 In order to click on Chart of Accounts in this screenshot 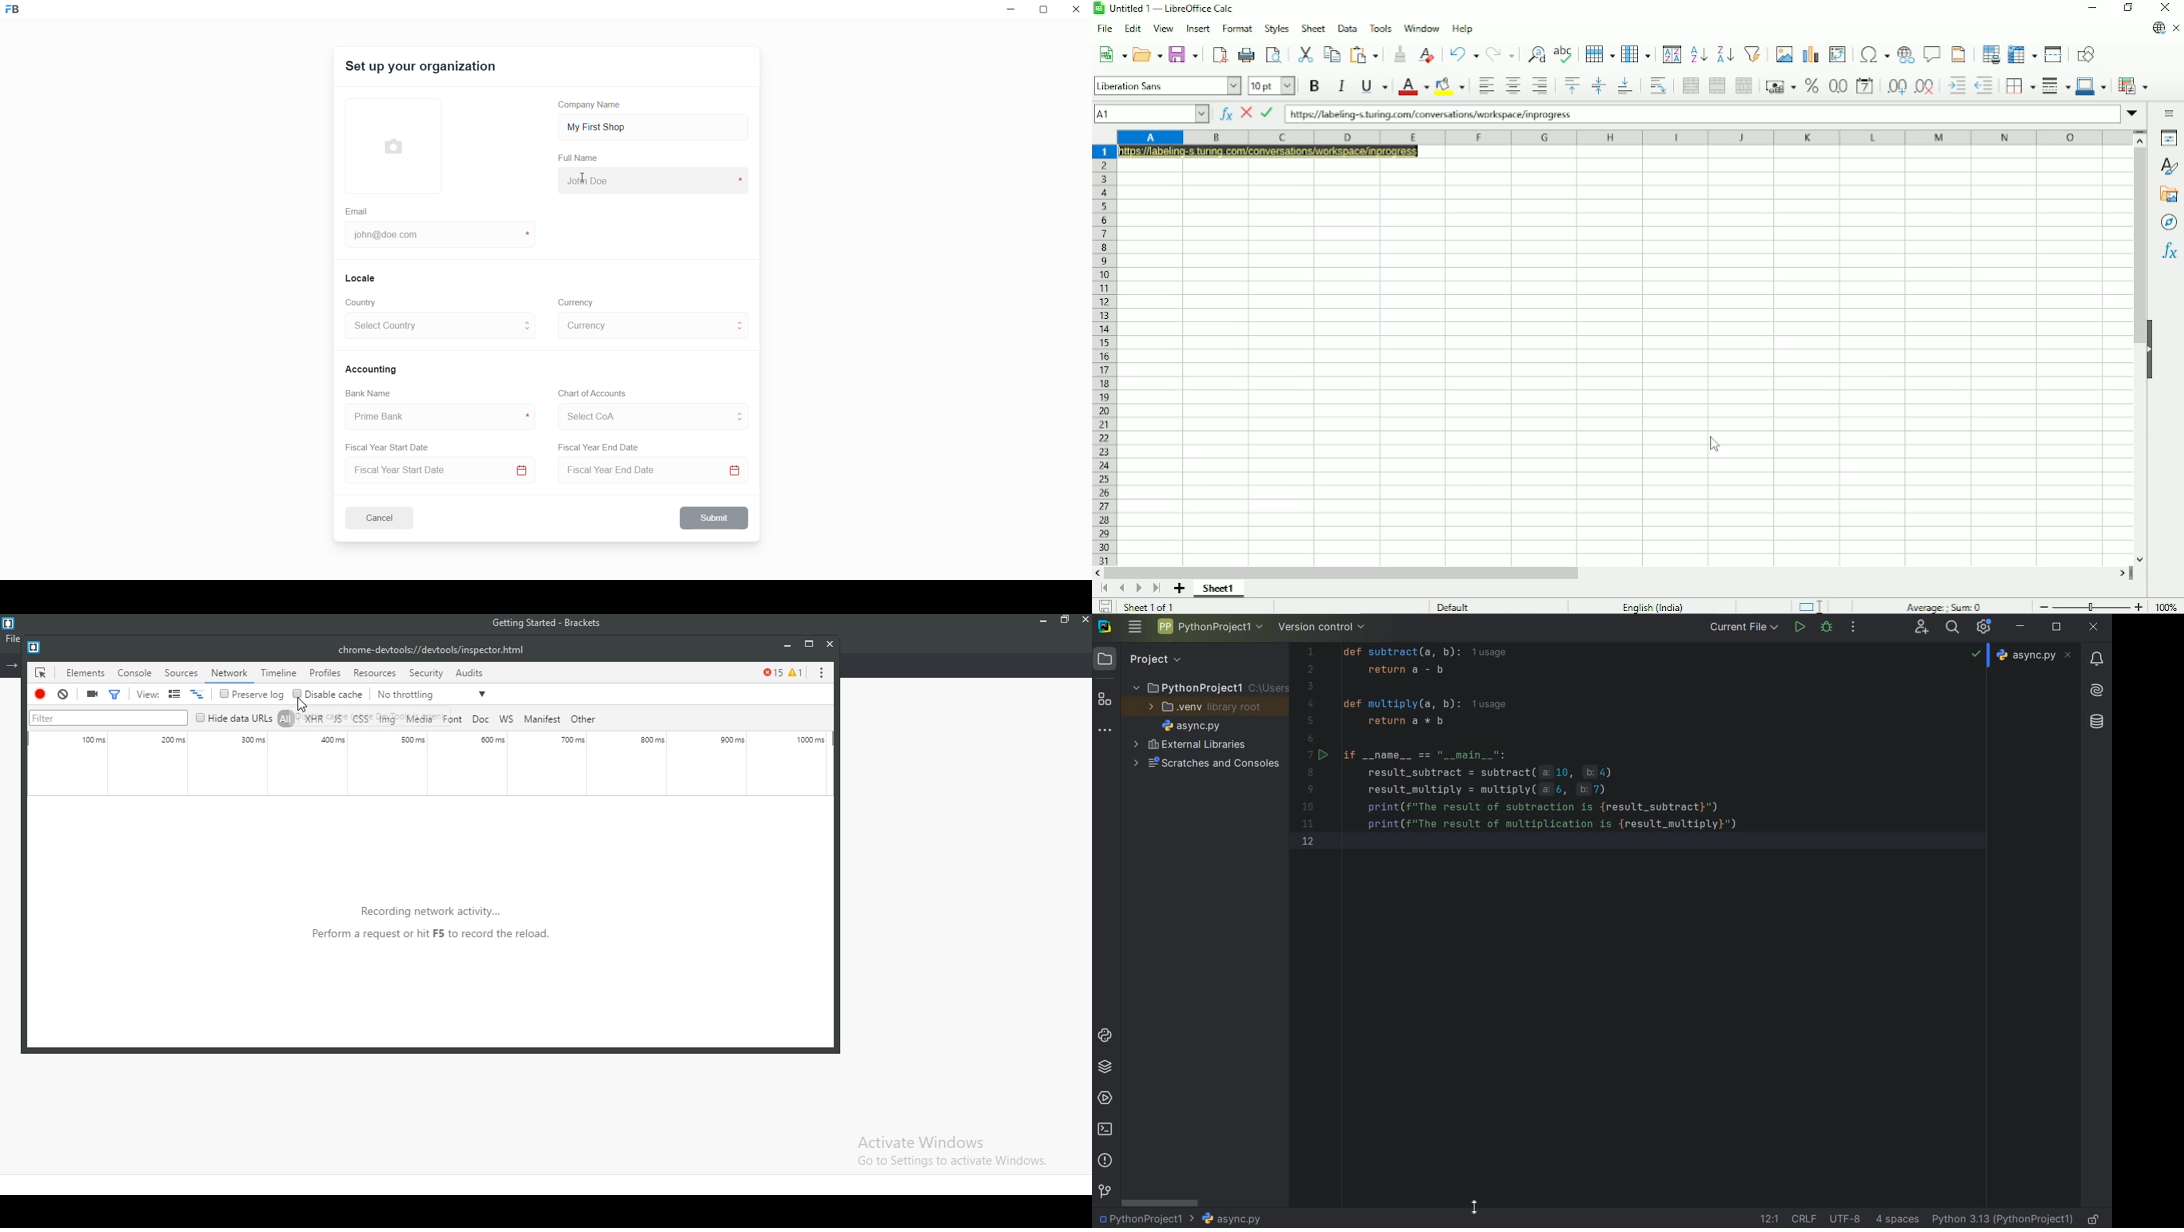, I will do `click(589, 394)`.